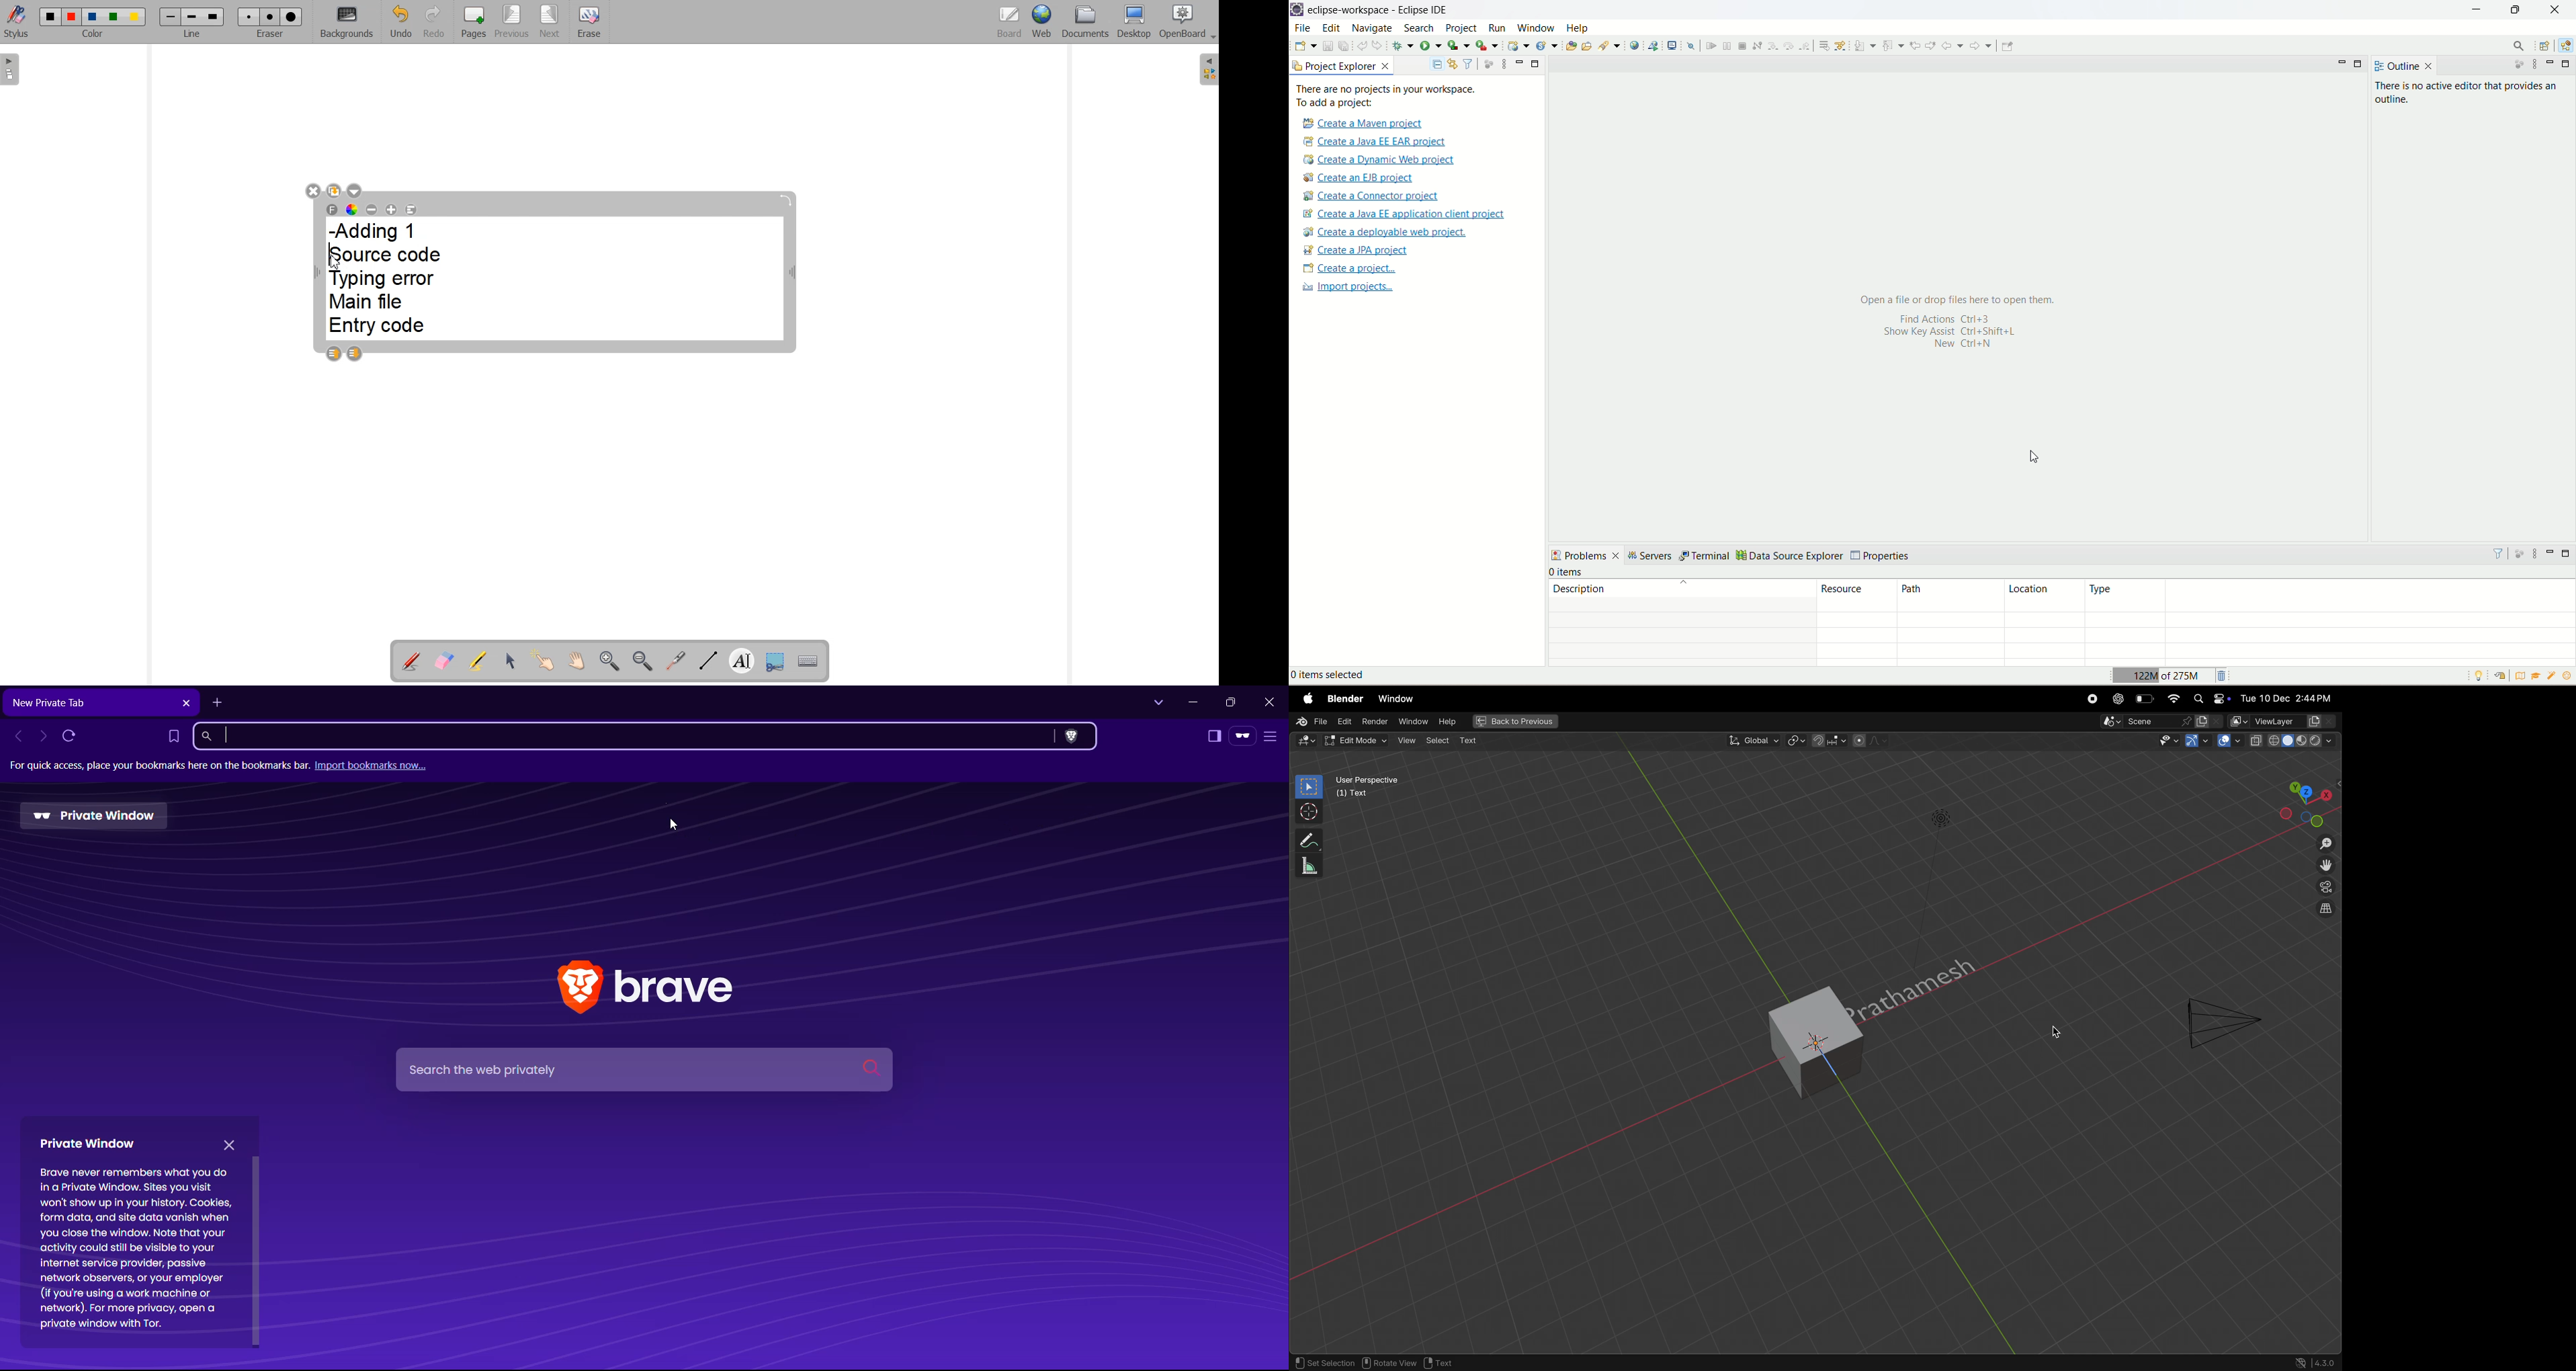 The height and width of the screenshot is (1372, 2576). What do you see at coordinates (392, 209) in the screenshot?
I see `Increase font size ` at bounding box center [392, 209].